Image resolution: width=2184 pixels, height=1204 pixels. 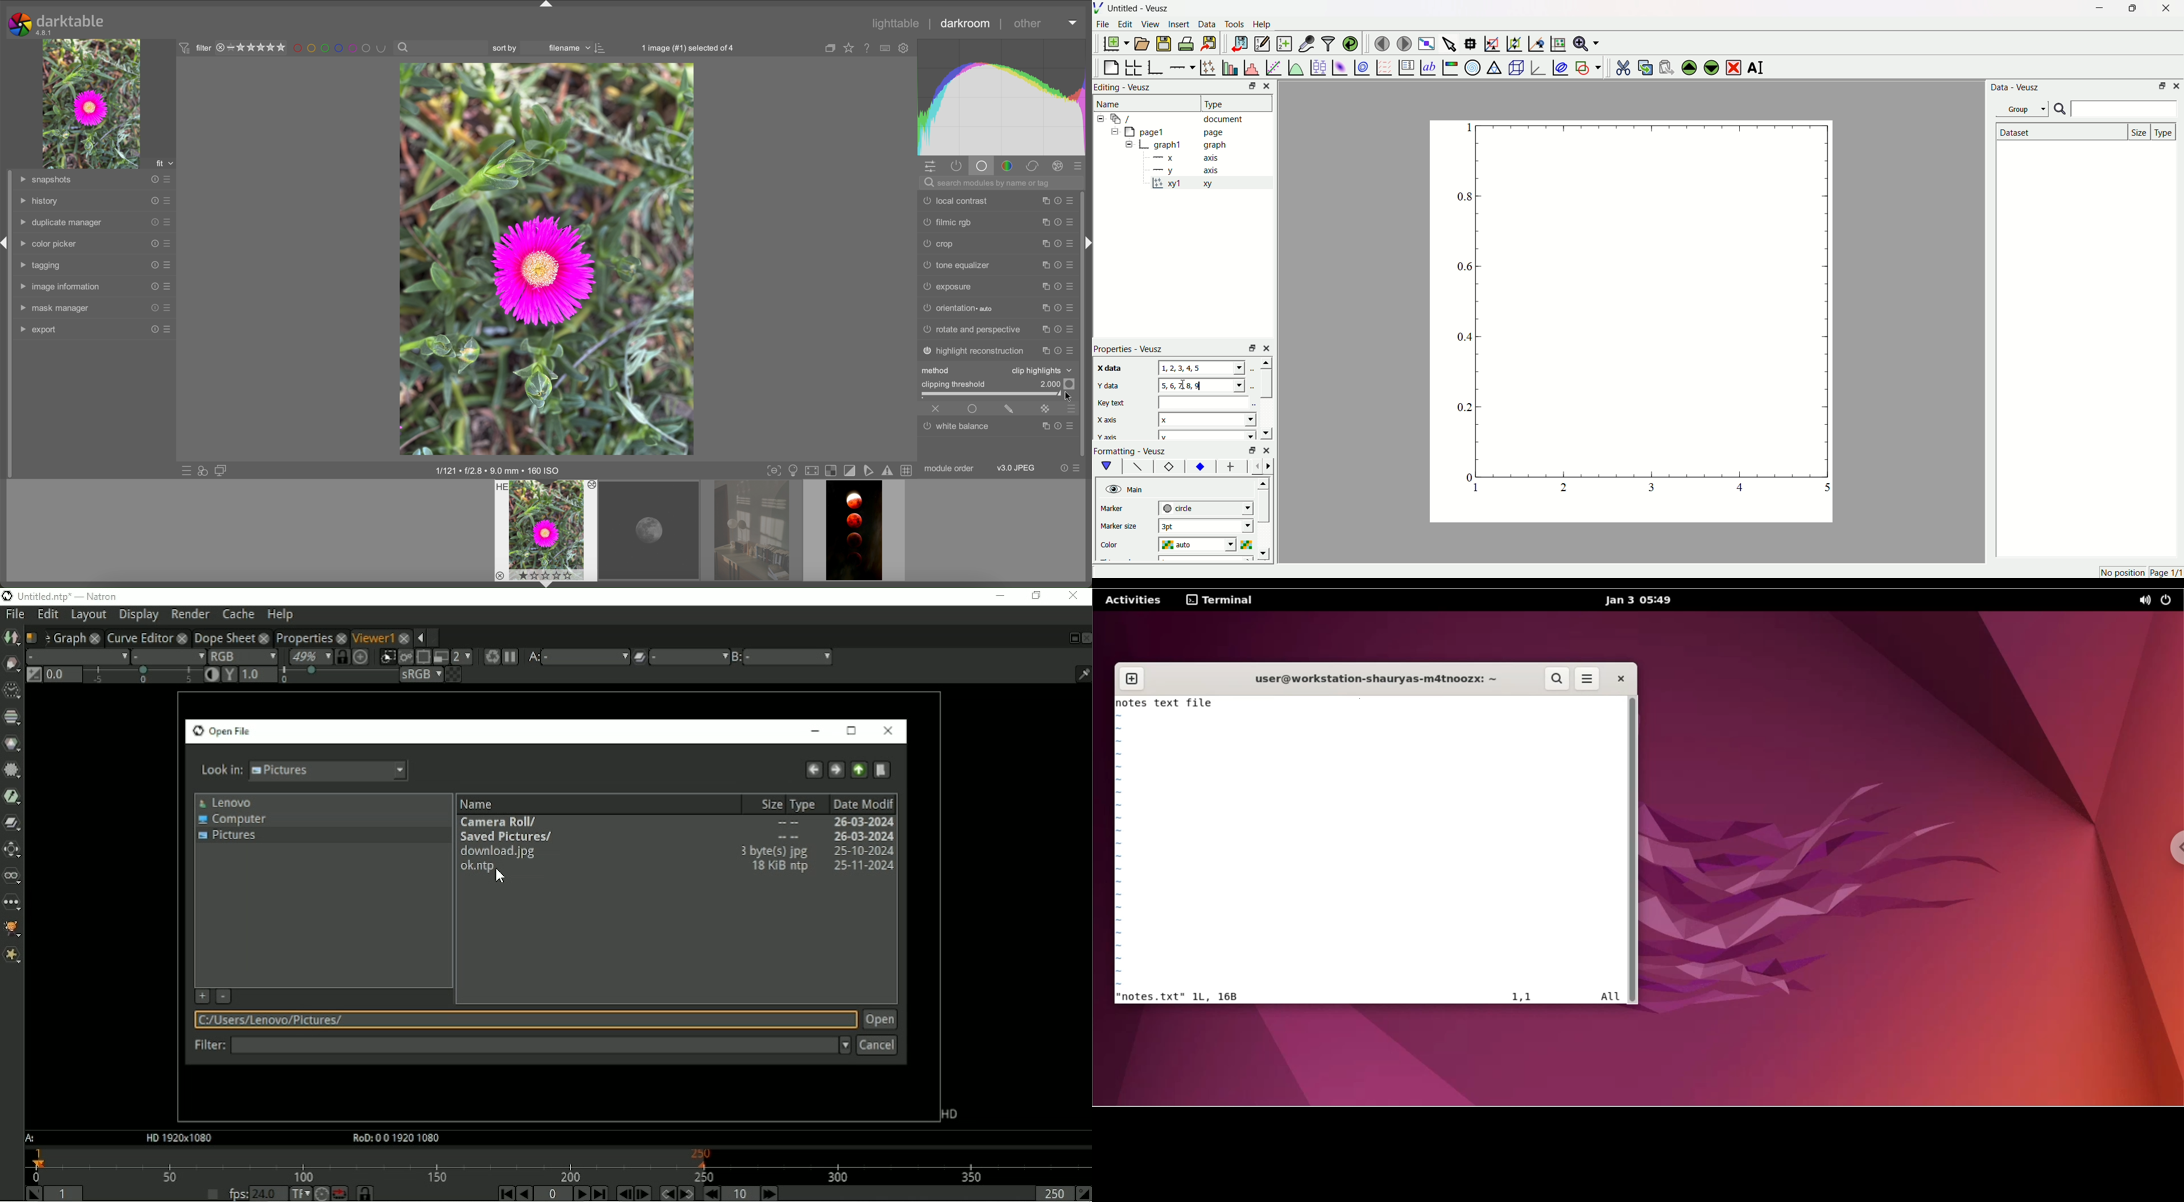 I want to click on 3pt, so click(x=1205, y=527).